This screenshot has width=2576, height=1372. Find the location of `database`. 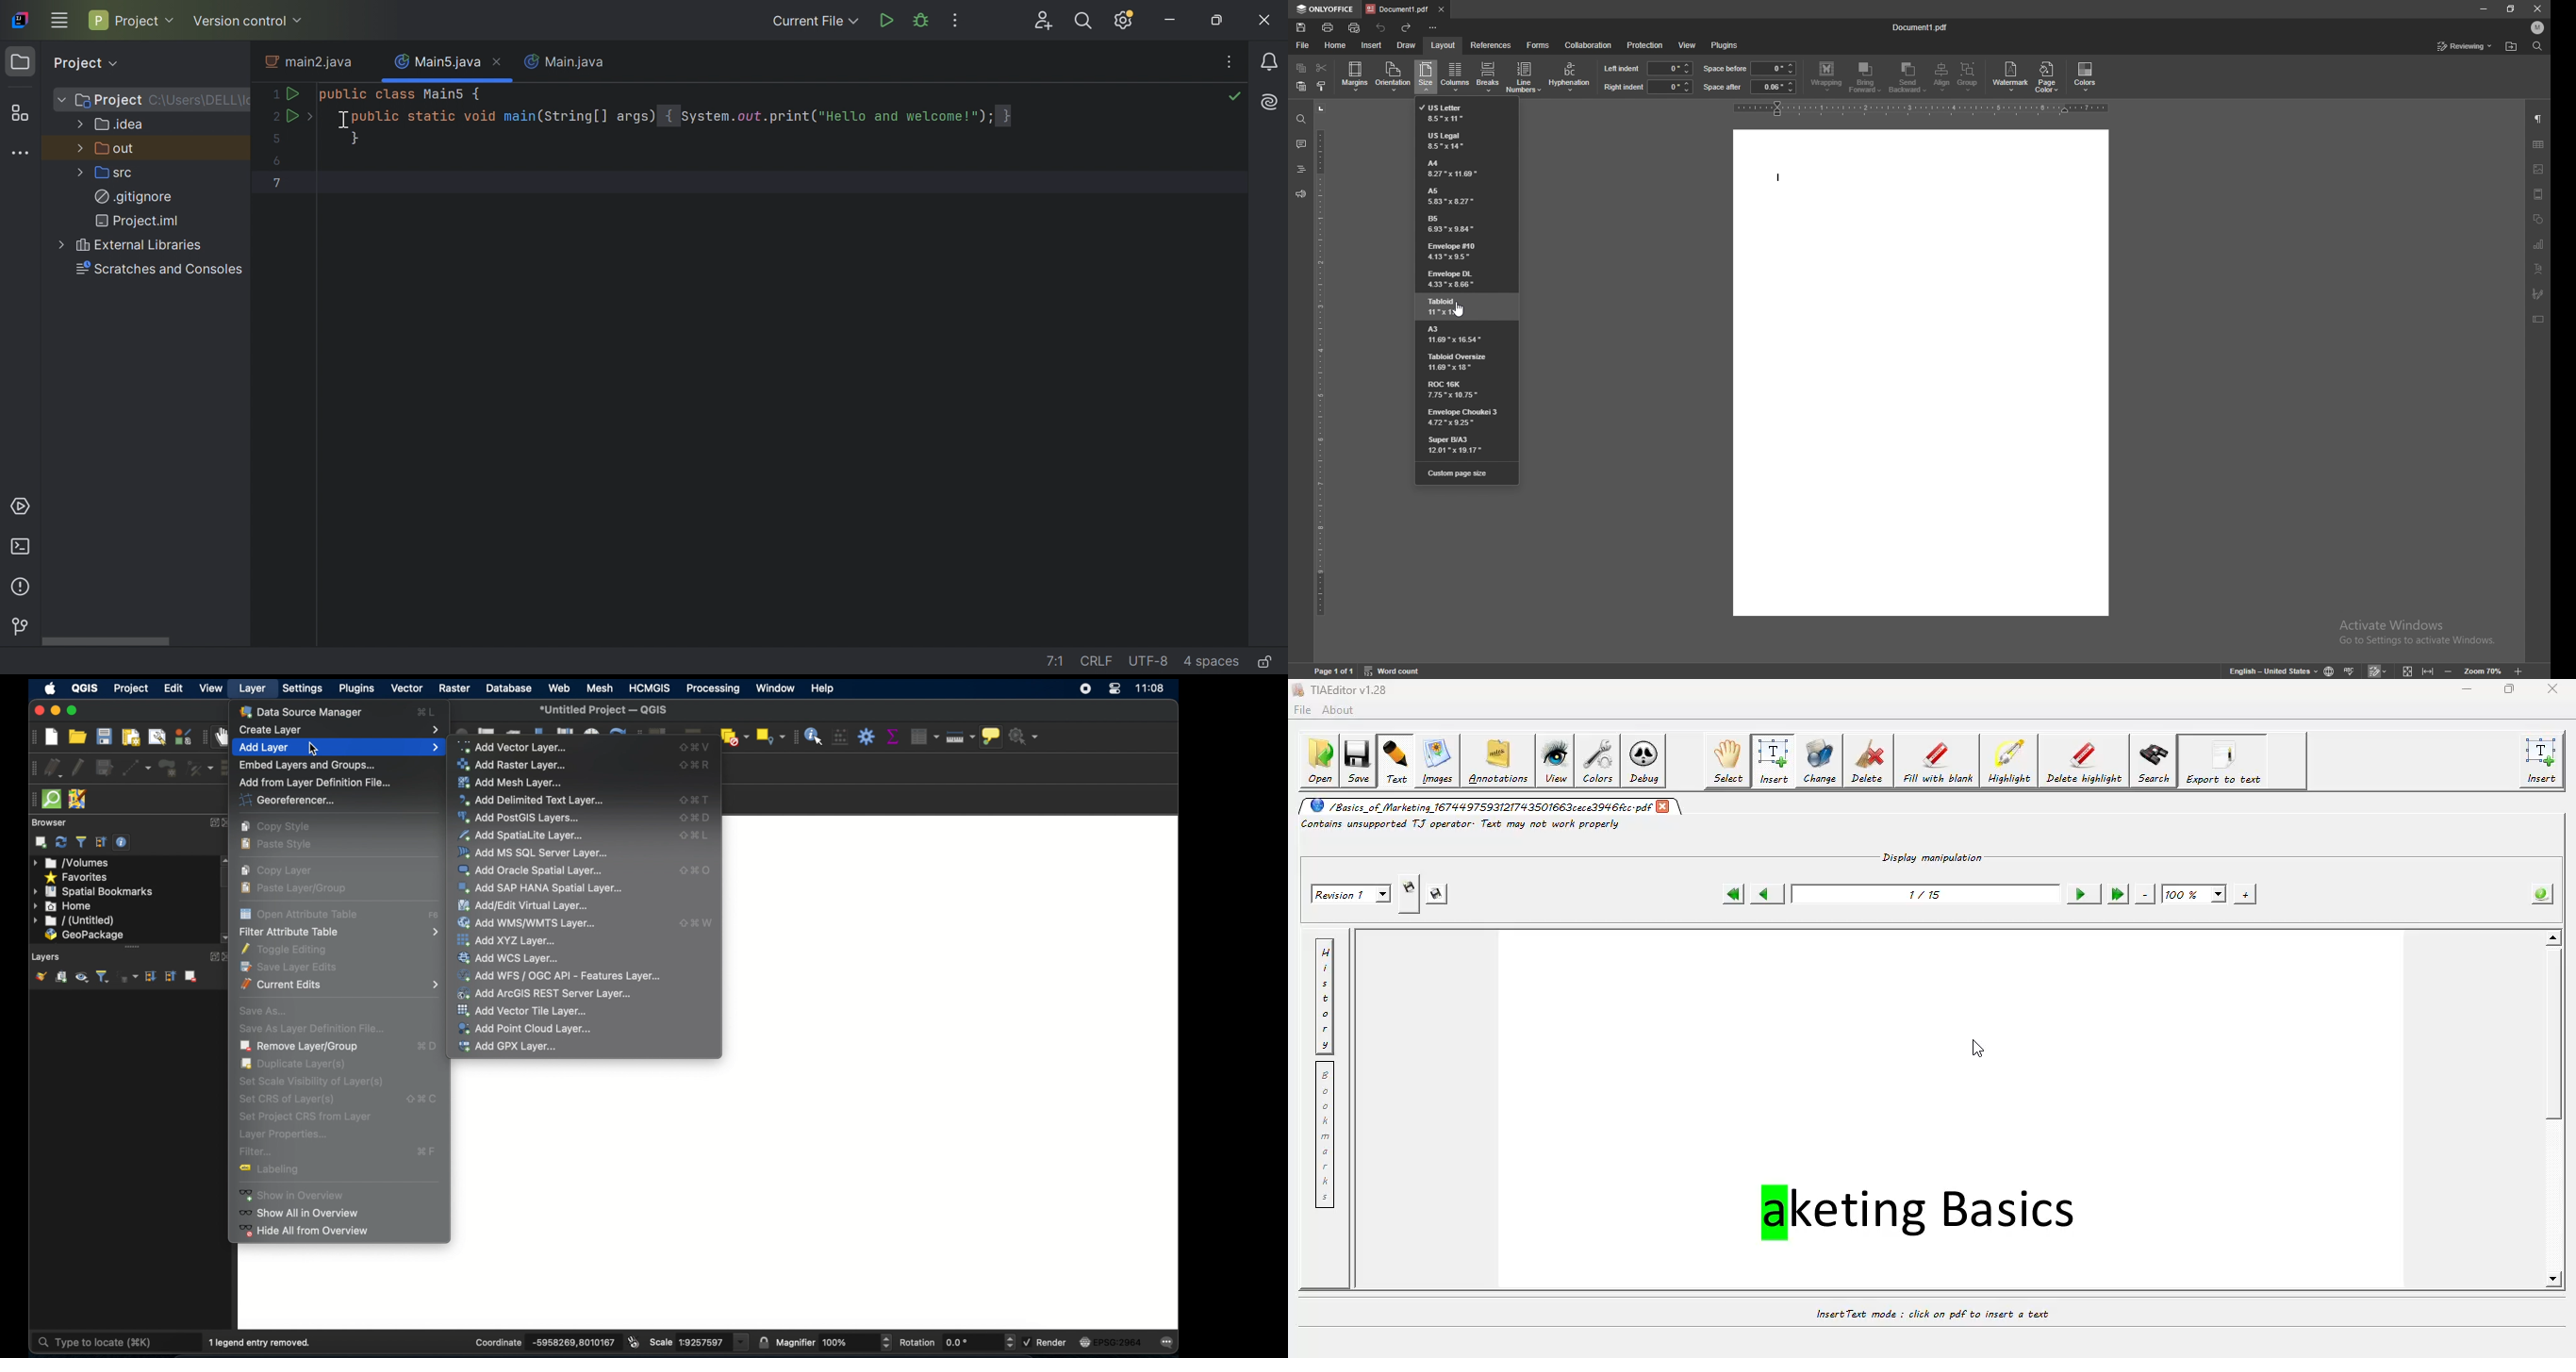

database is located at coordinates (510, 689).